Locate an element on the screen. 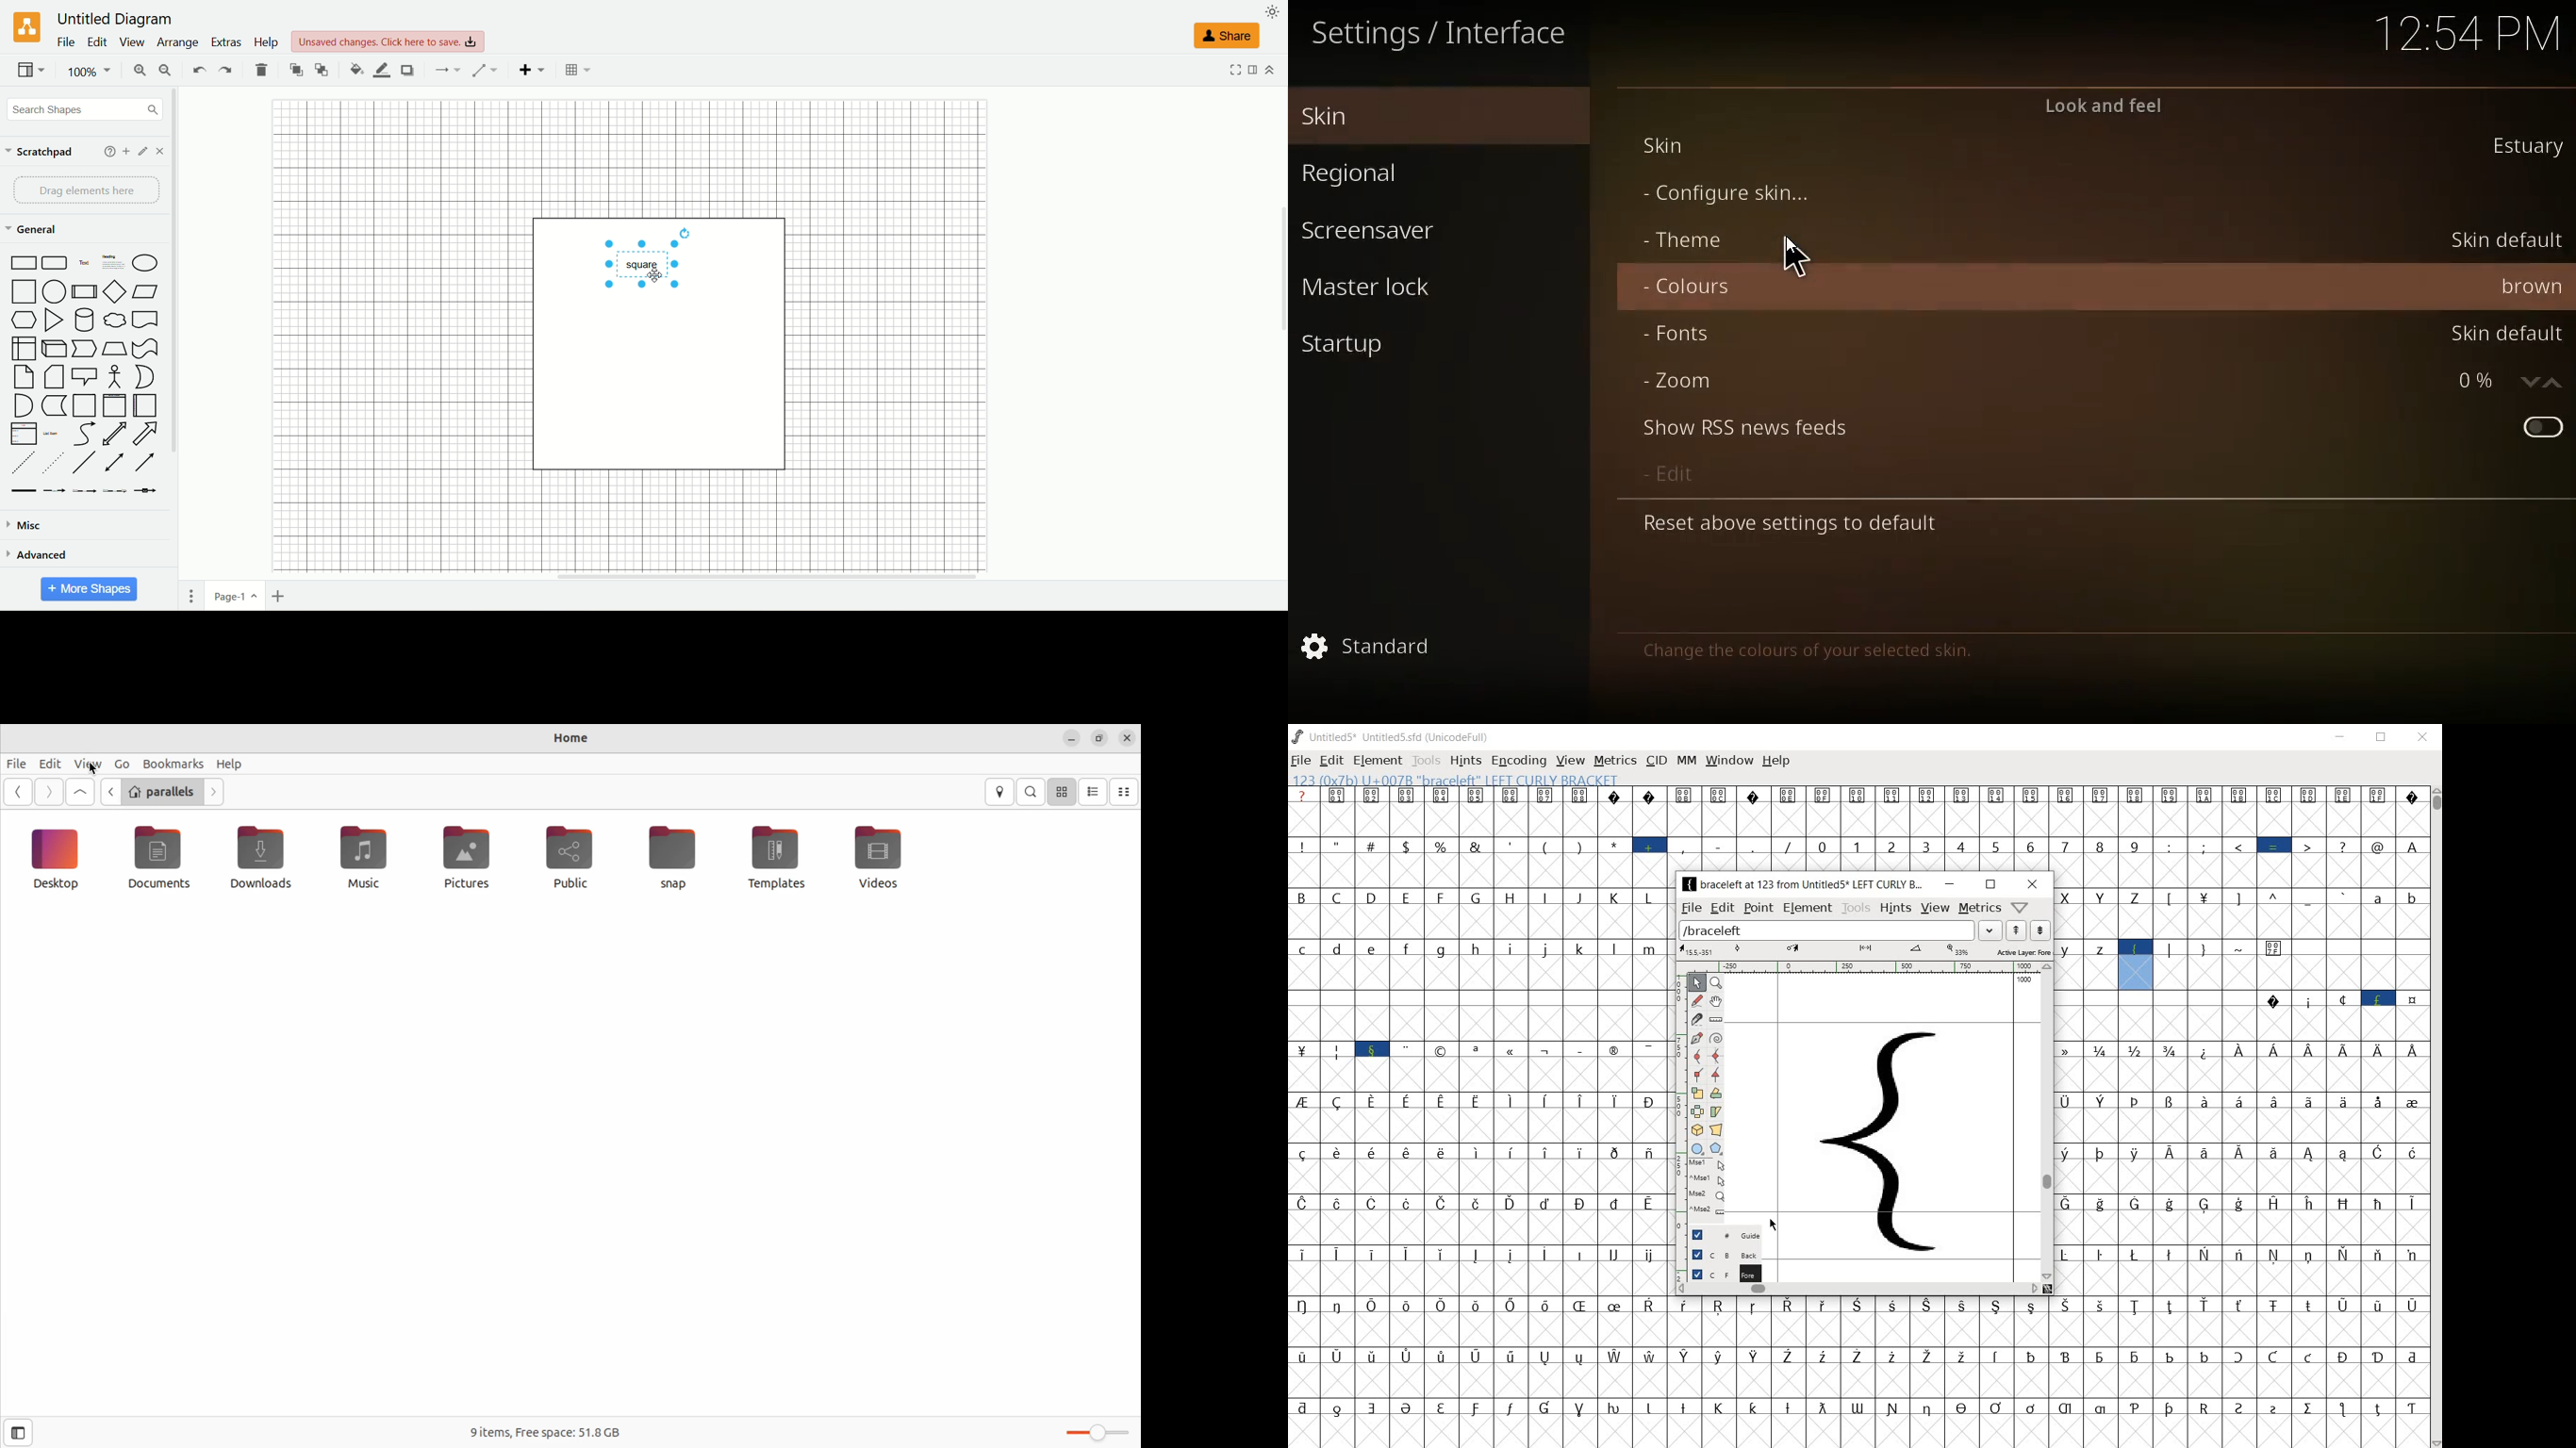 Image resolution: width=2576 pixels, height=1456 pixels. search is located at coordinates (1034, 792).